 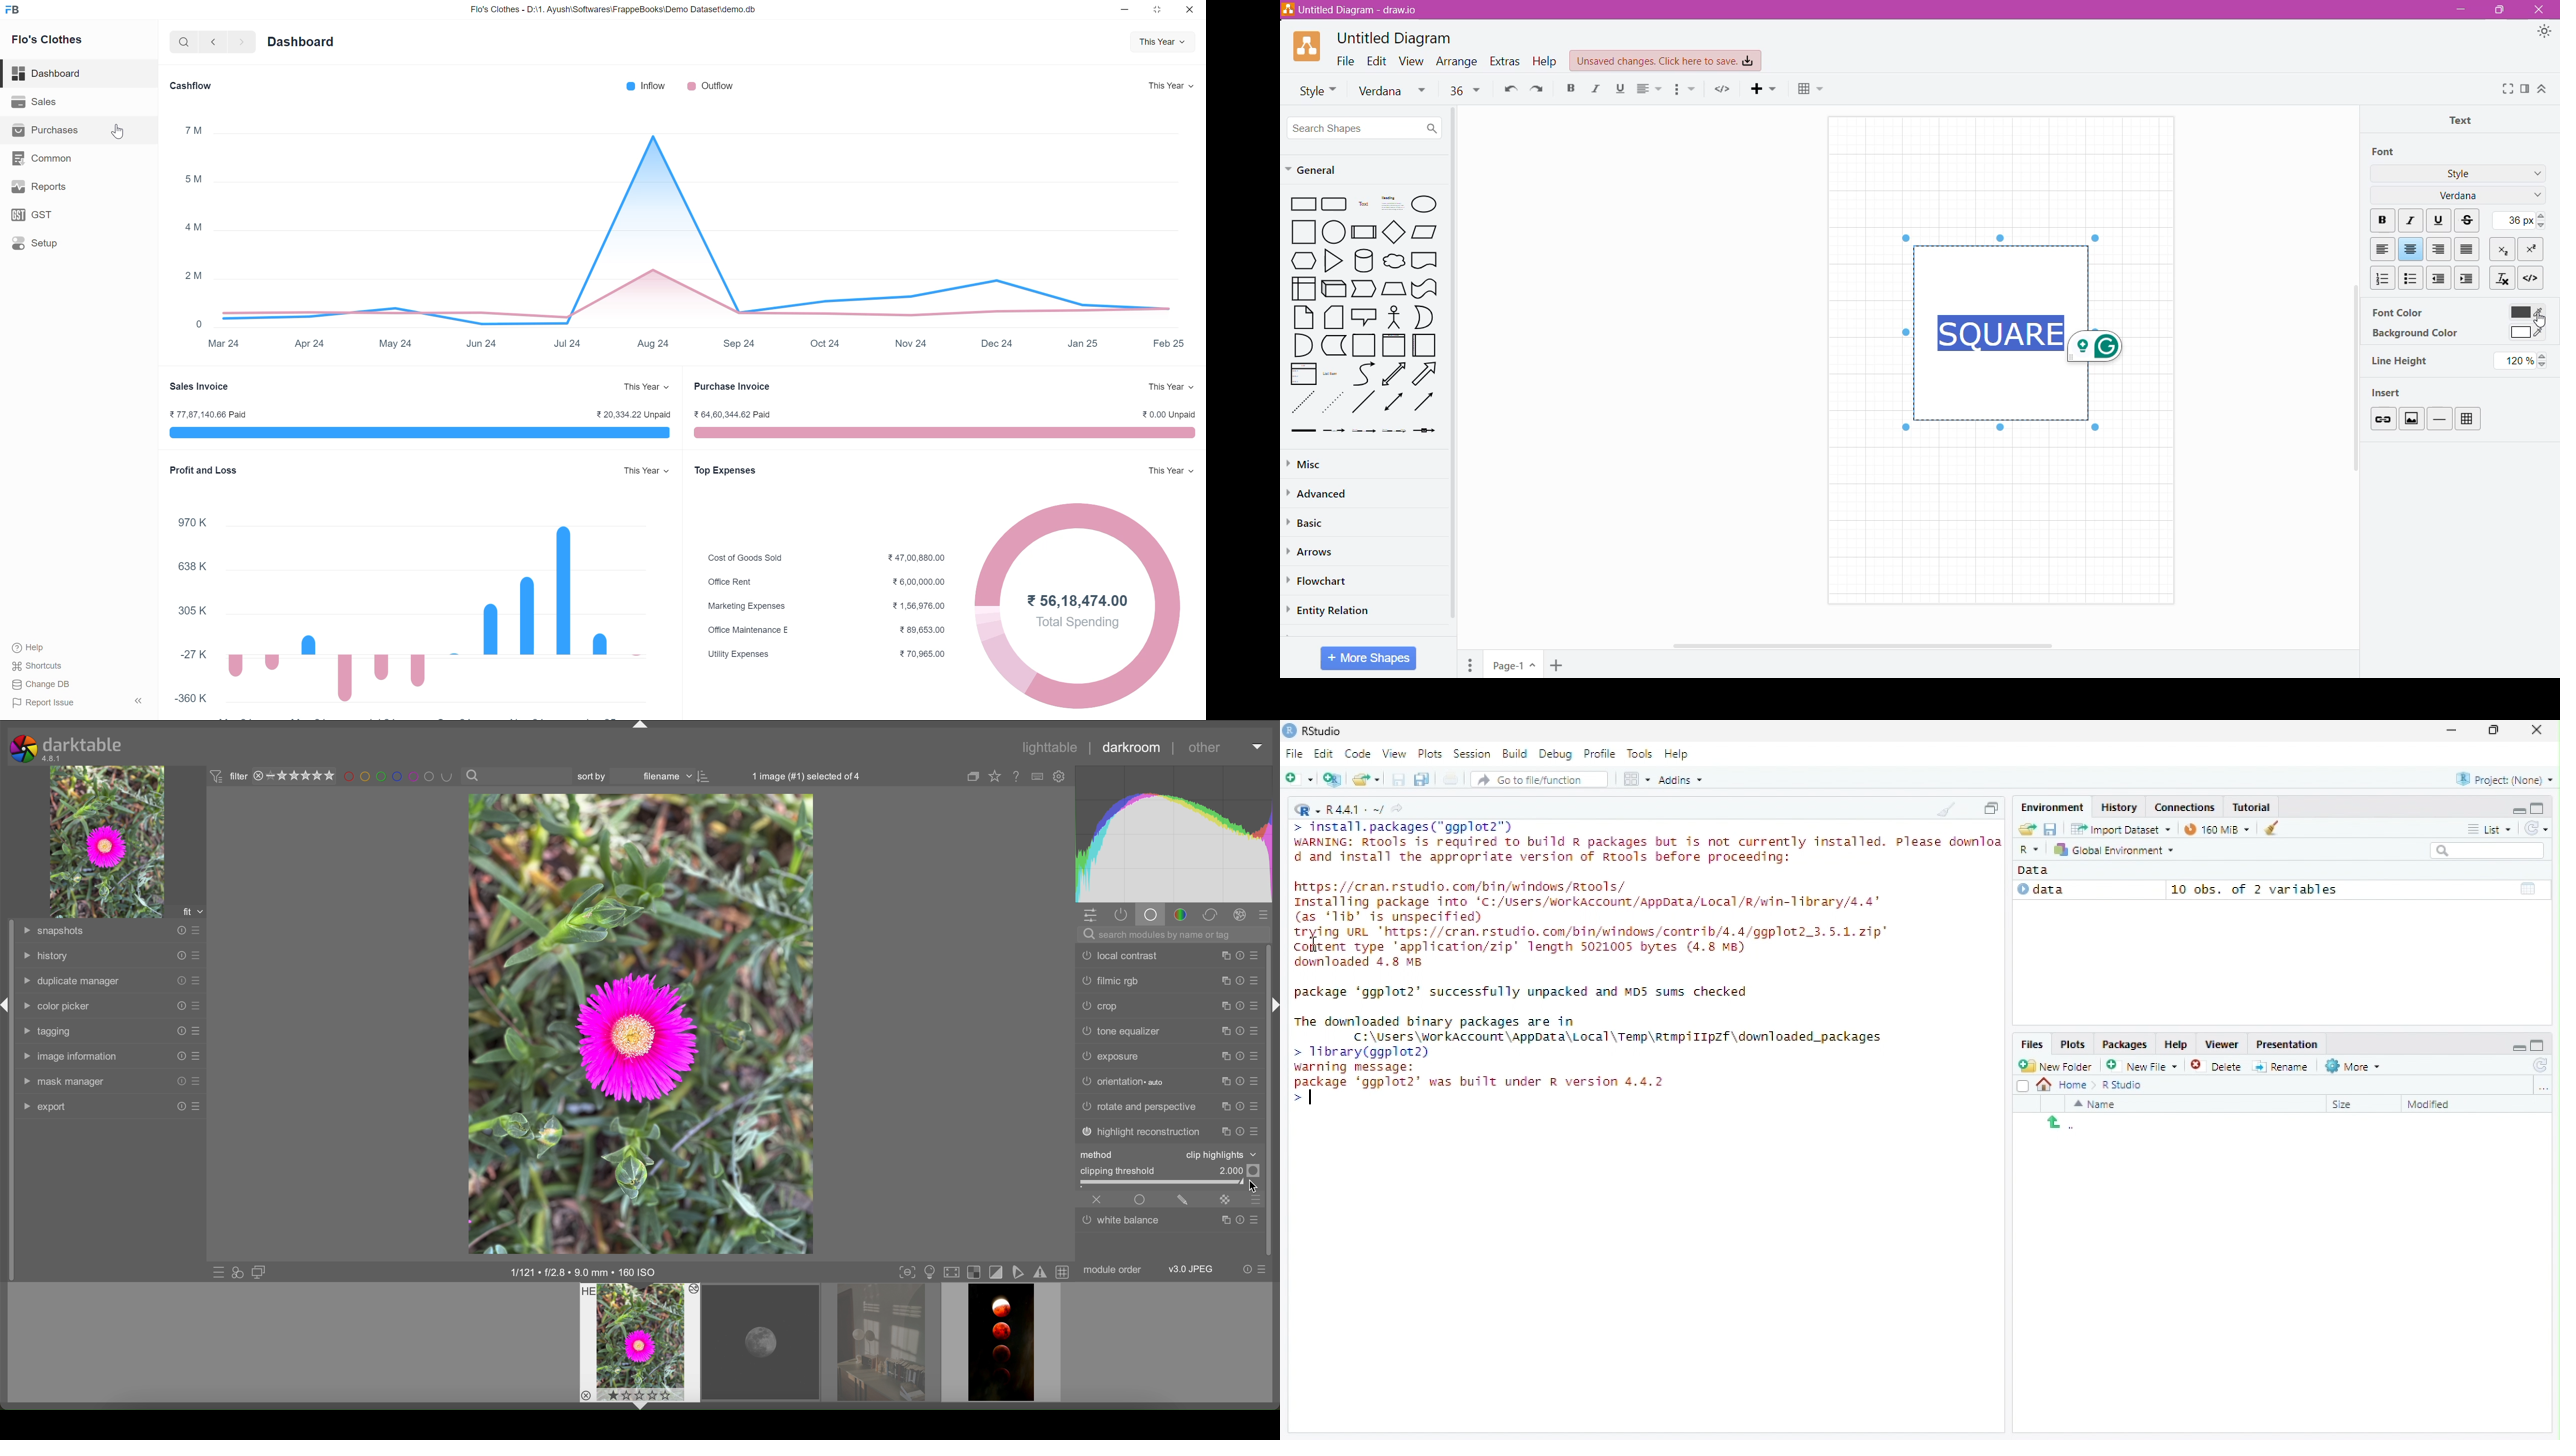 I want to click on Currently selected project - None, so click(x=2503, y=778).